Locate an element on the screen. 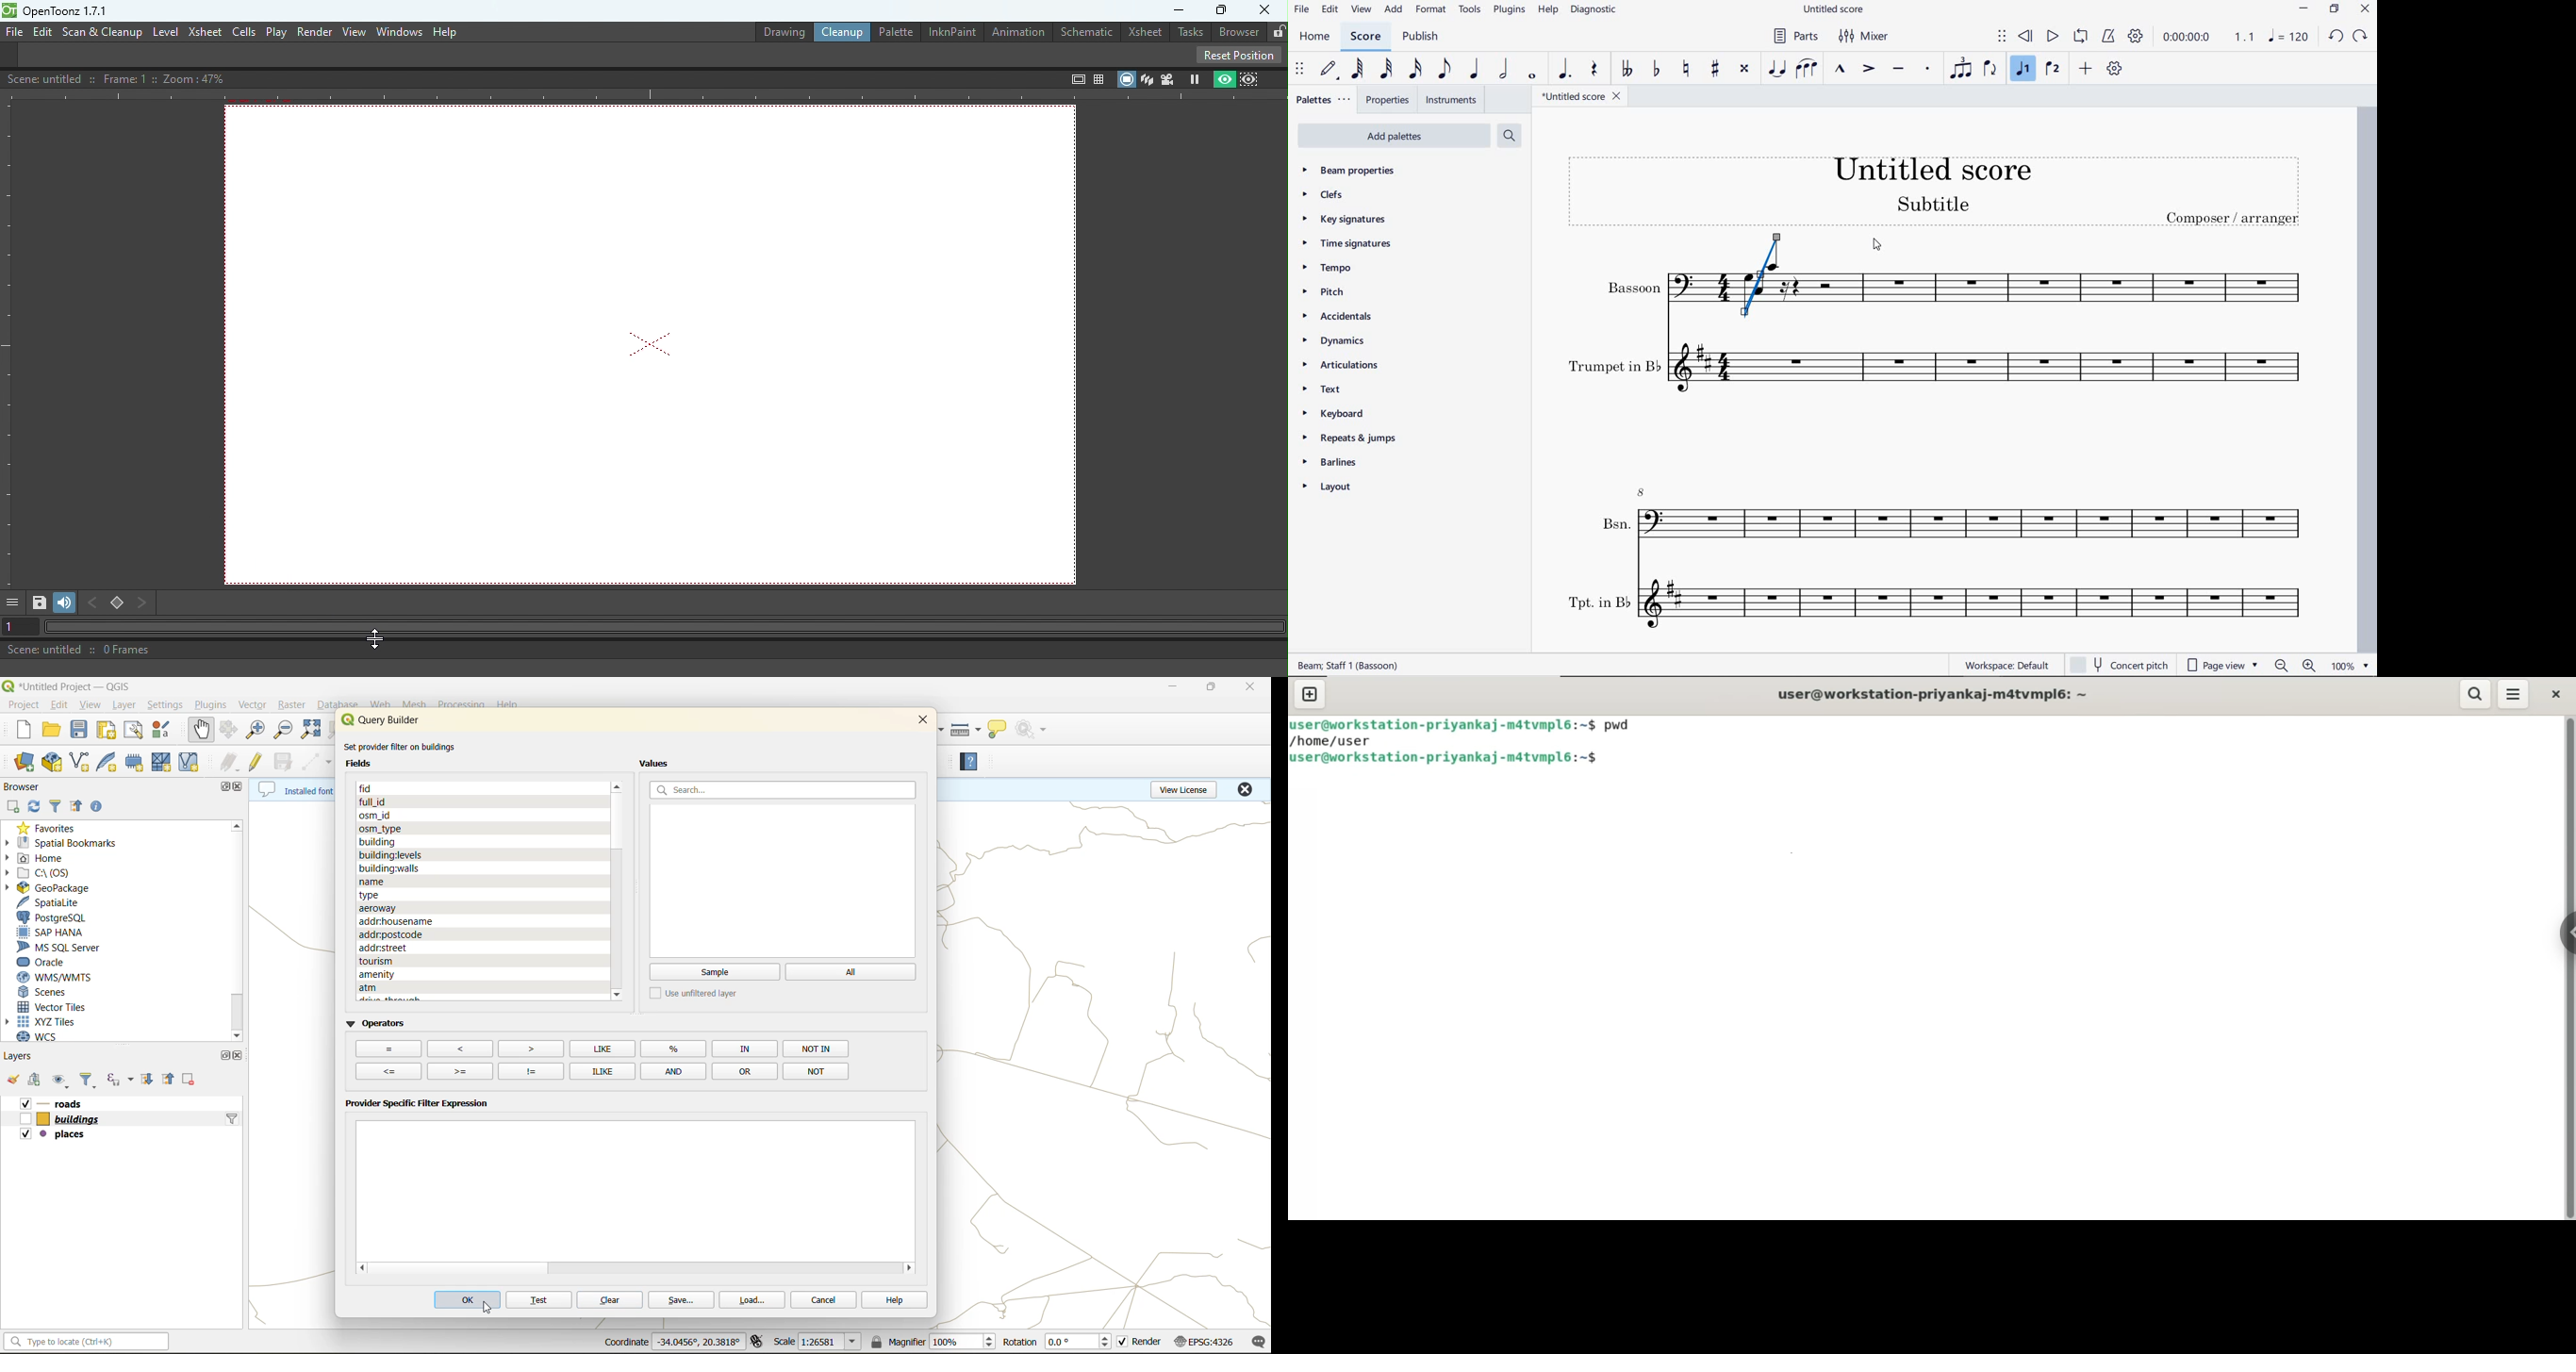 The height and width of the screenshot is (1372, 2576). metadata is located at coordinates (293, 791).